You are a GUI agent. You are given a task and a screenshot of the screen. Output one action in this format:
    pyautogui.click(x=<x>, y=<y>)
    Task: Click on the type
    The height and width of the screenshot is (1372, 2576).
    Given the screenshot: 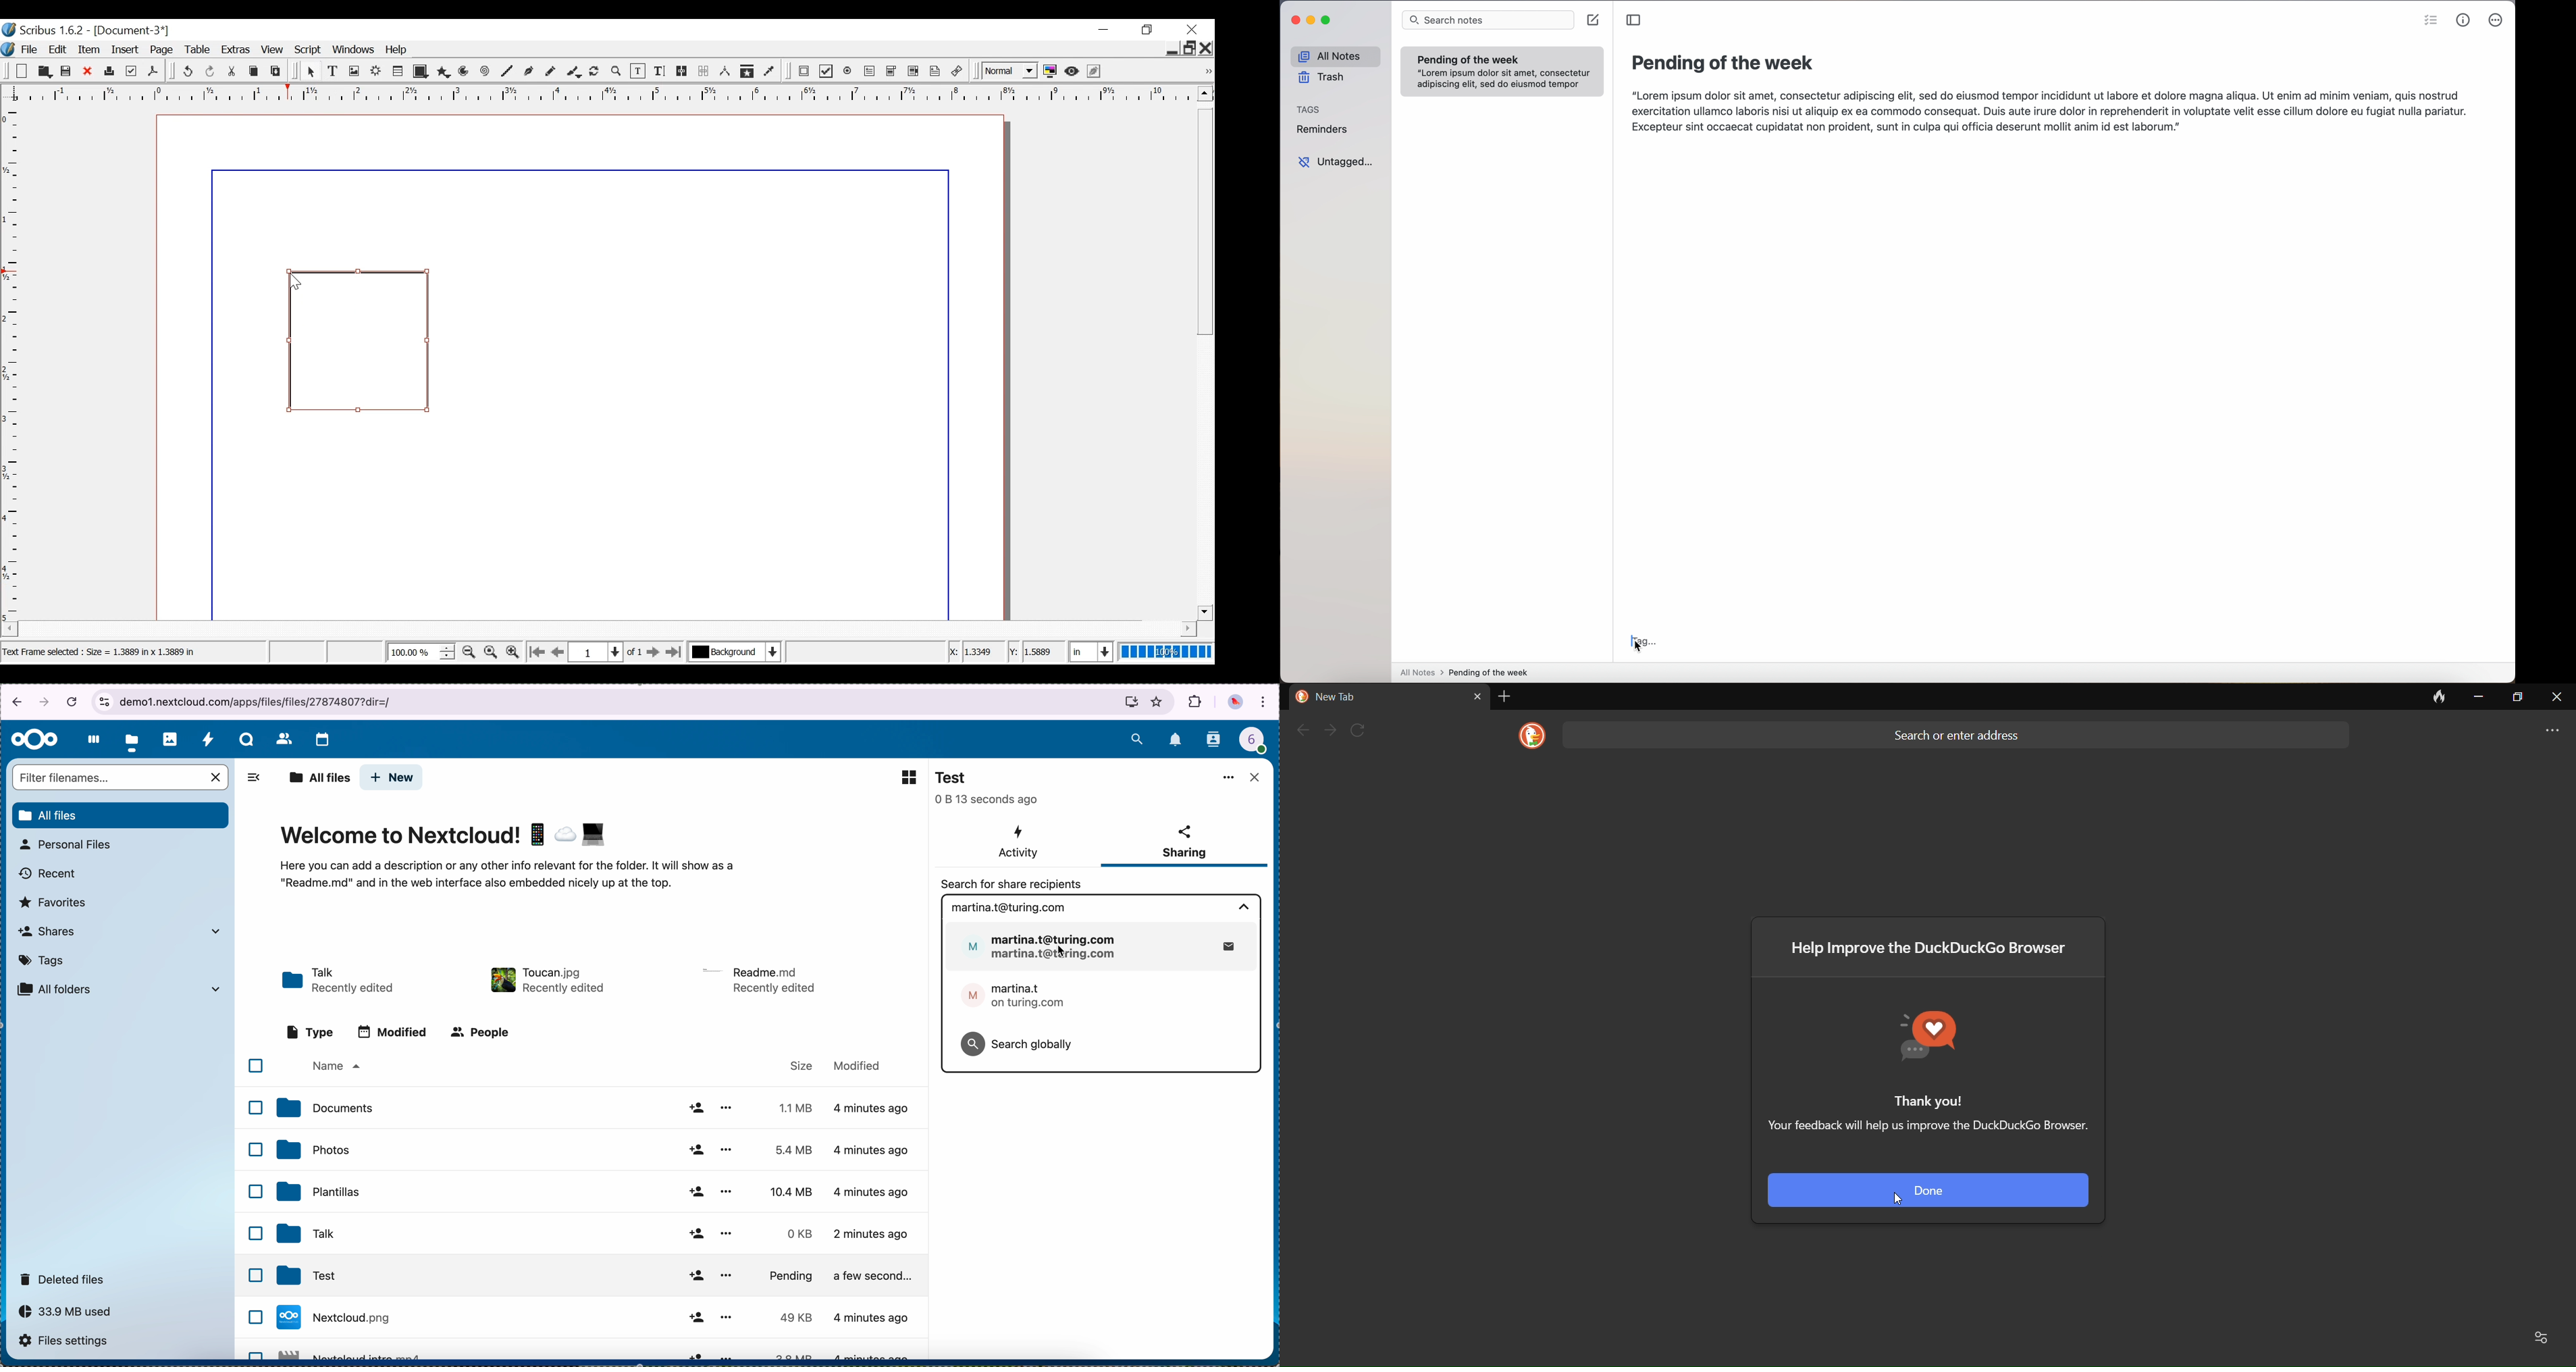 What is the action you would take?
    pyautogui.click(x=310, y=1031)
    